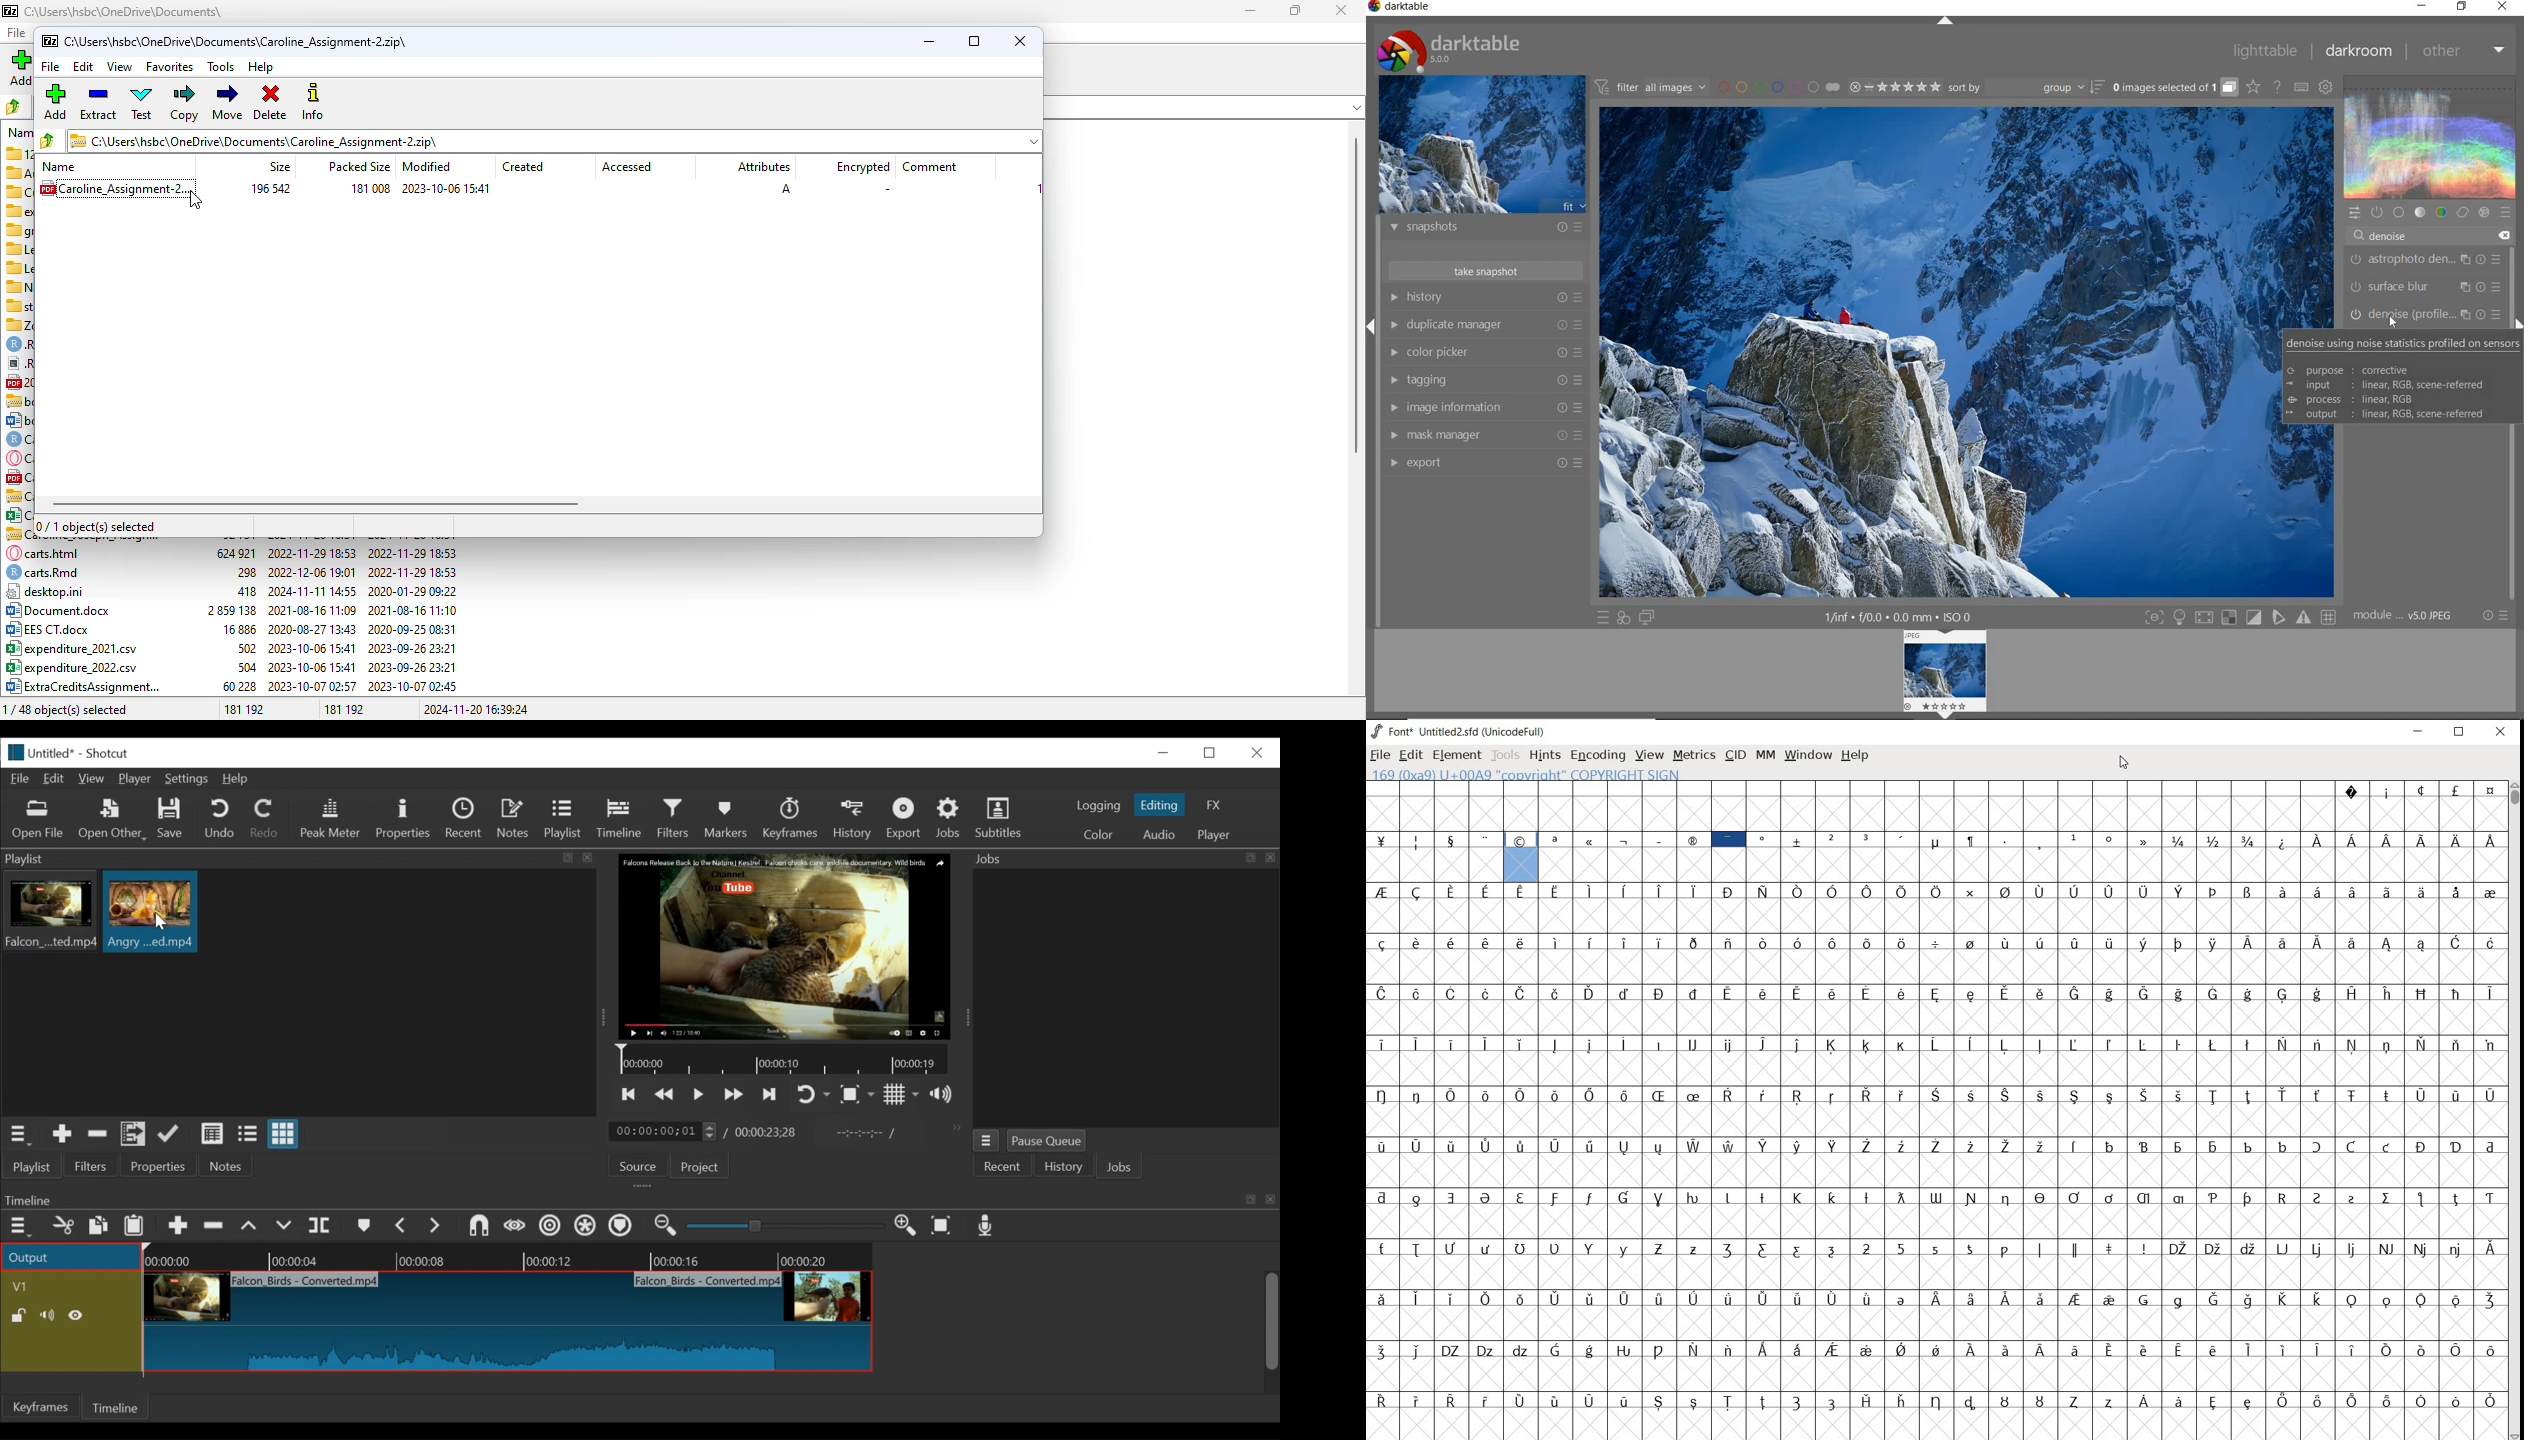 Image resolution: width=2548 pixels, height=1456 pixels. I want to click on skip to the previous point, so click(629, 1095).